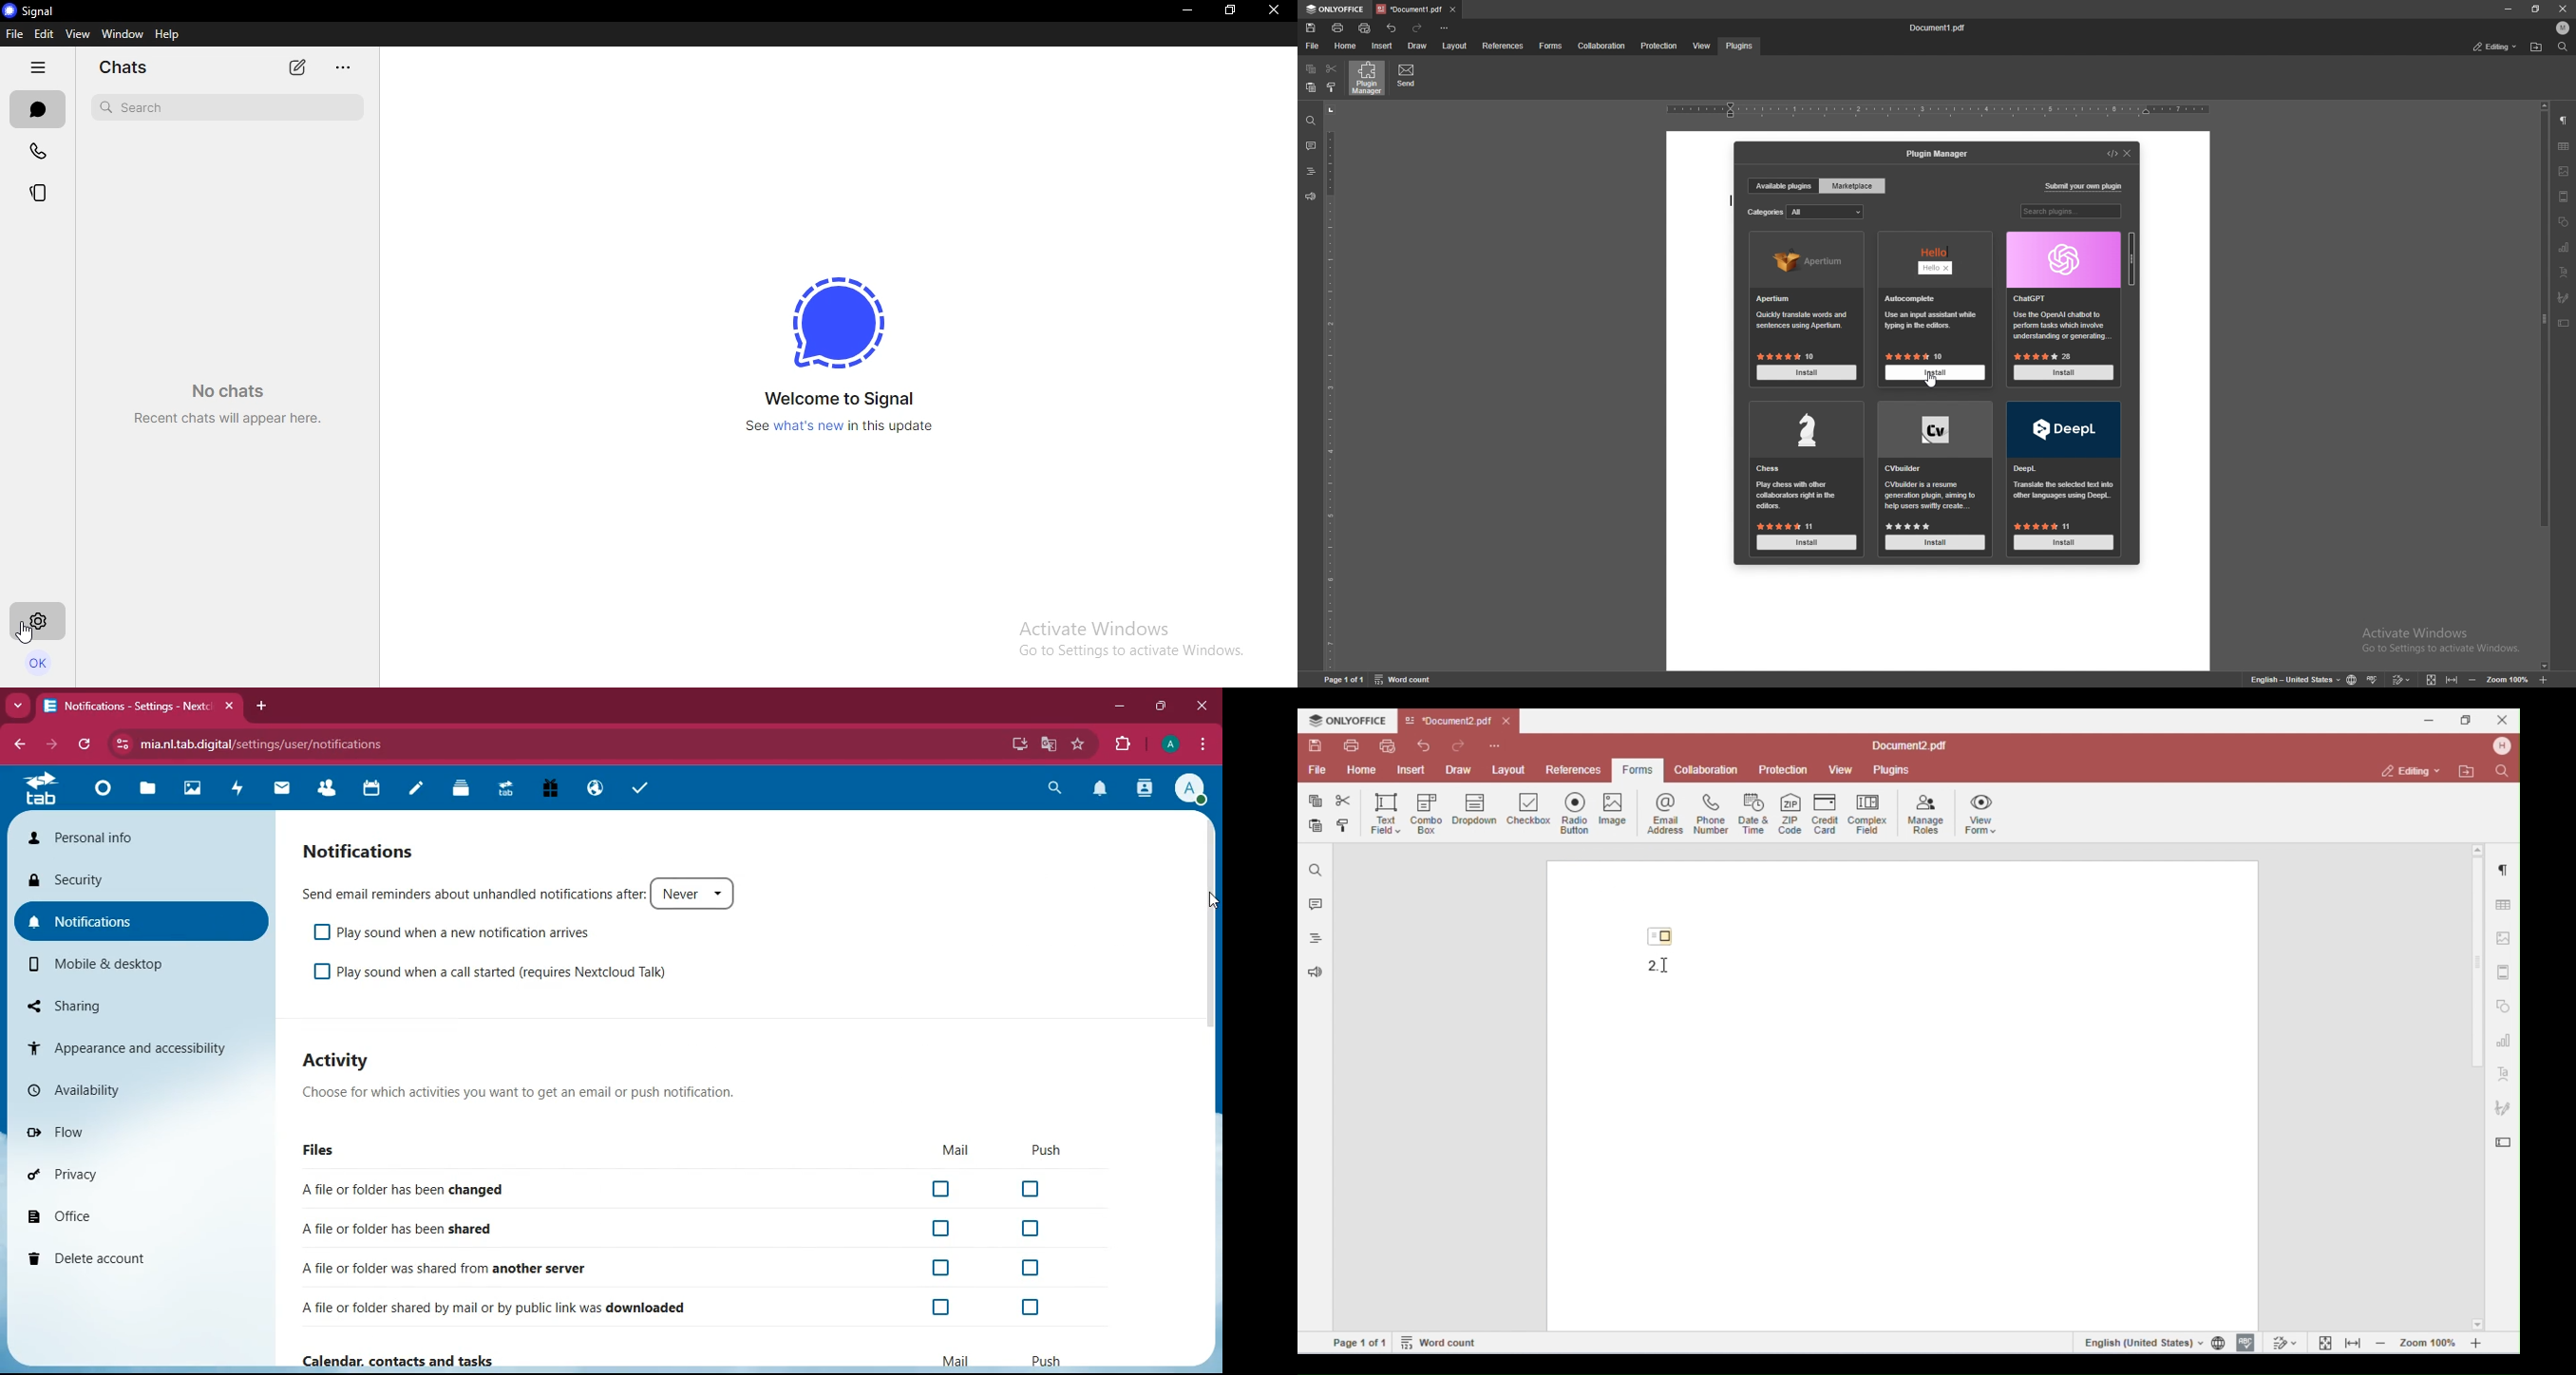 Image resolution: width=2576 pixels, height=1400 pixels. I want to click on contacts, so click(1143, 790).